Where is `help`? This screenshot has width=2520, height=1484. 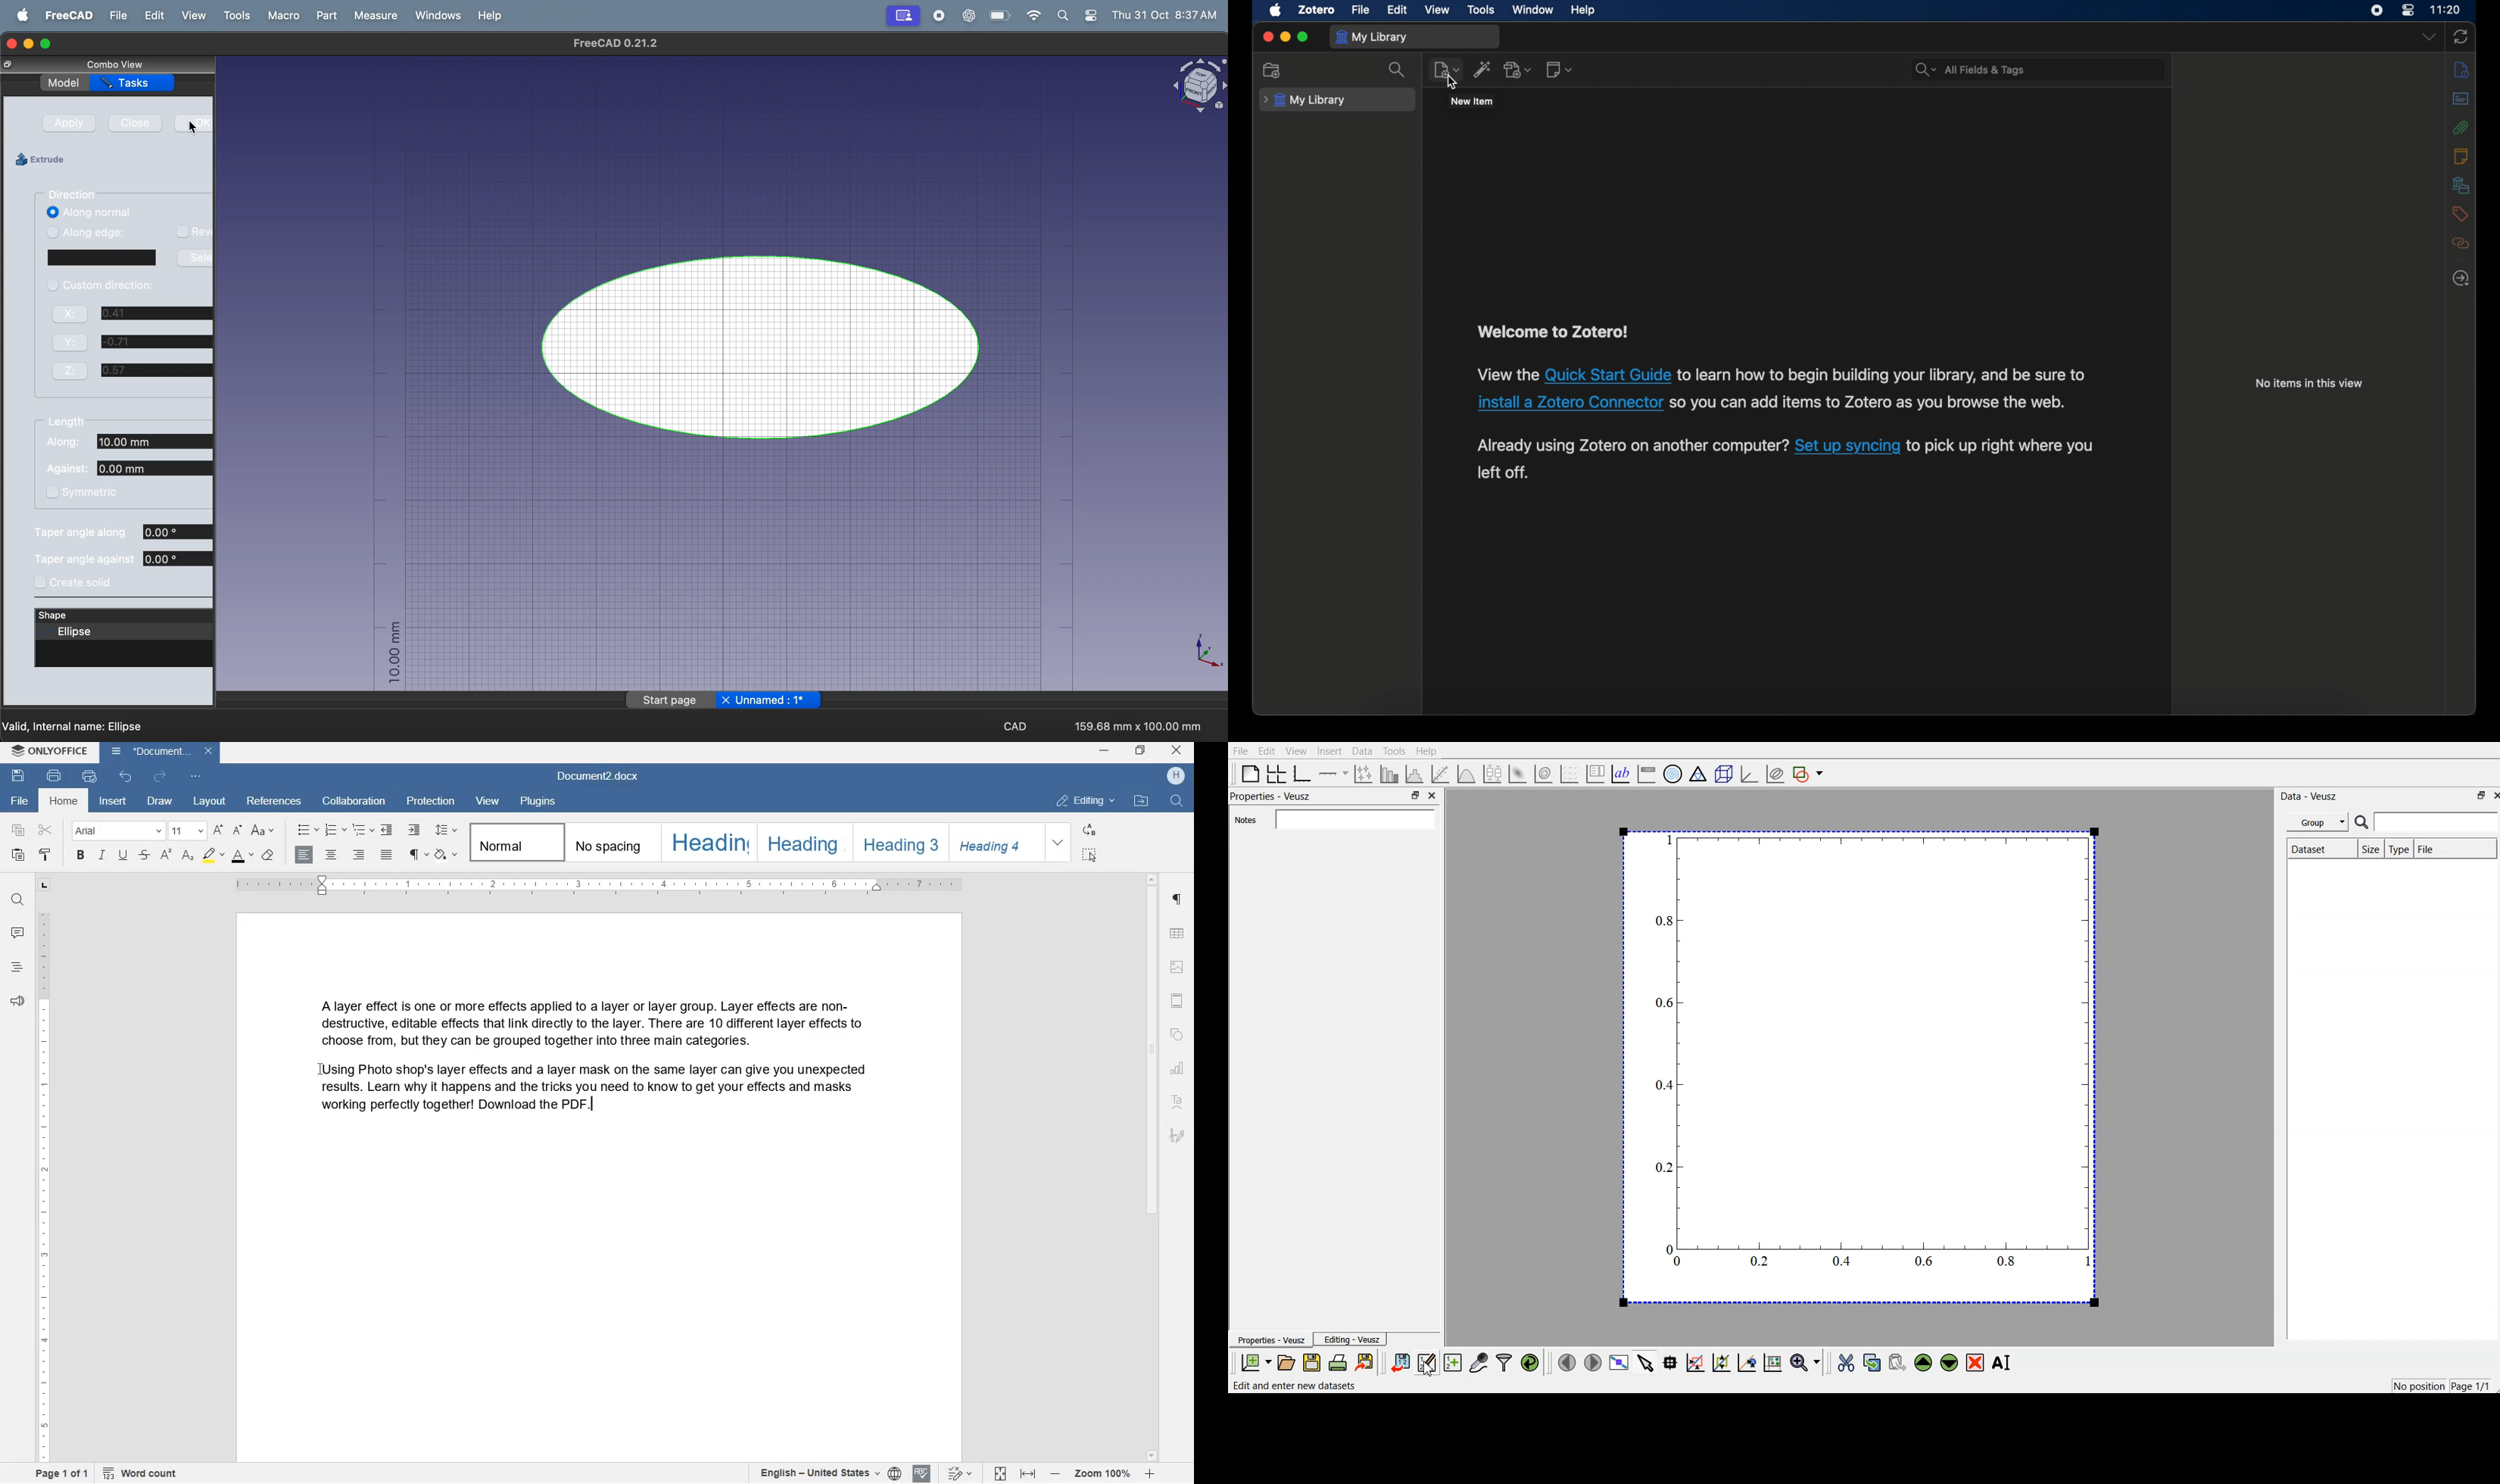
help is located at coordinates (1583, 11).